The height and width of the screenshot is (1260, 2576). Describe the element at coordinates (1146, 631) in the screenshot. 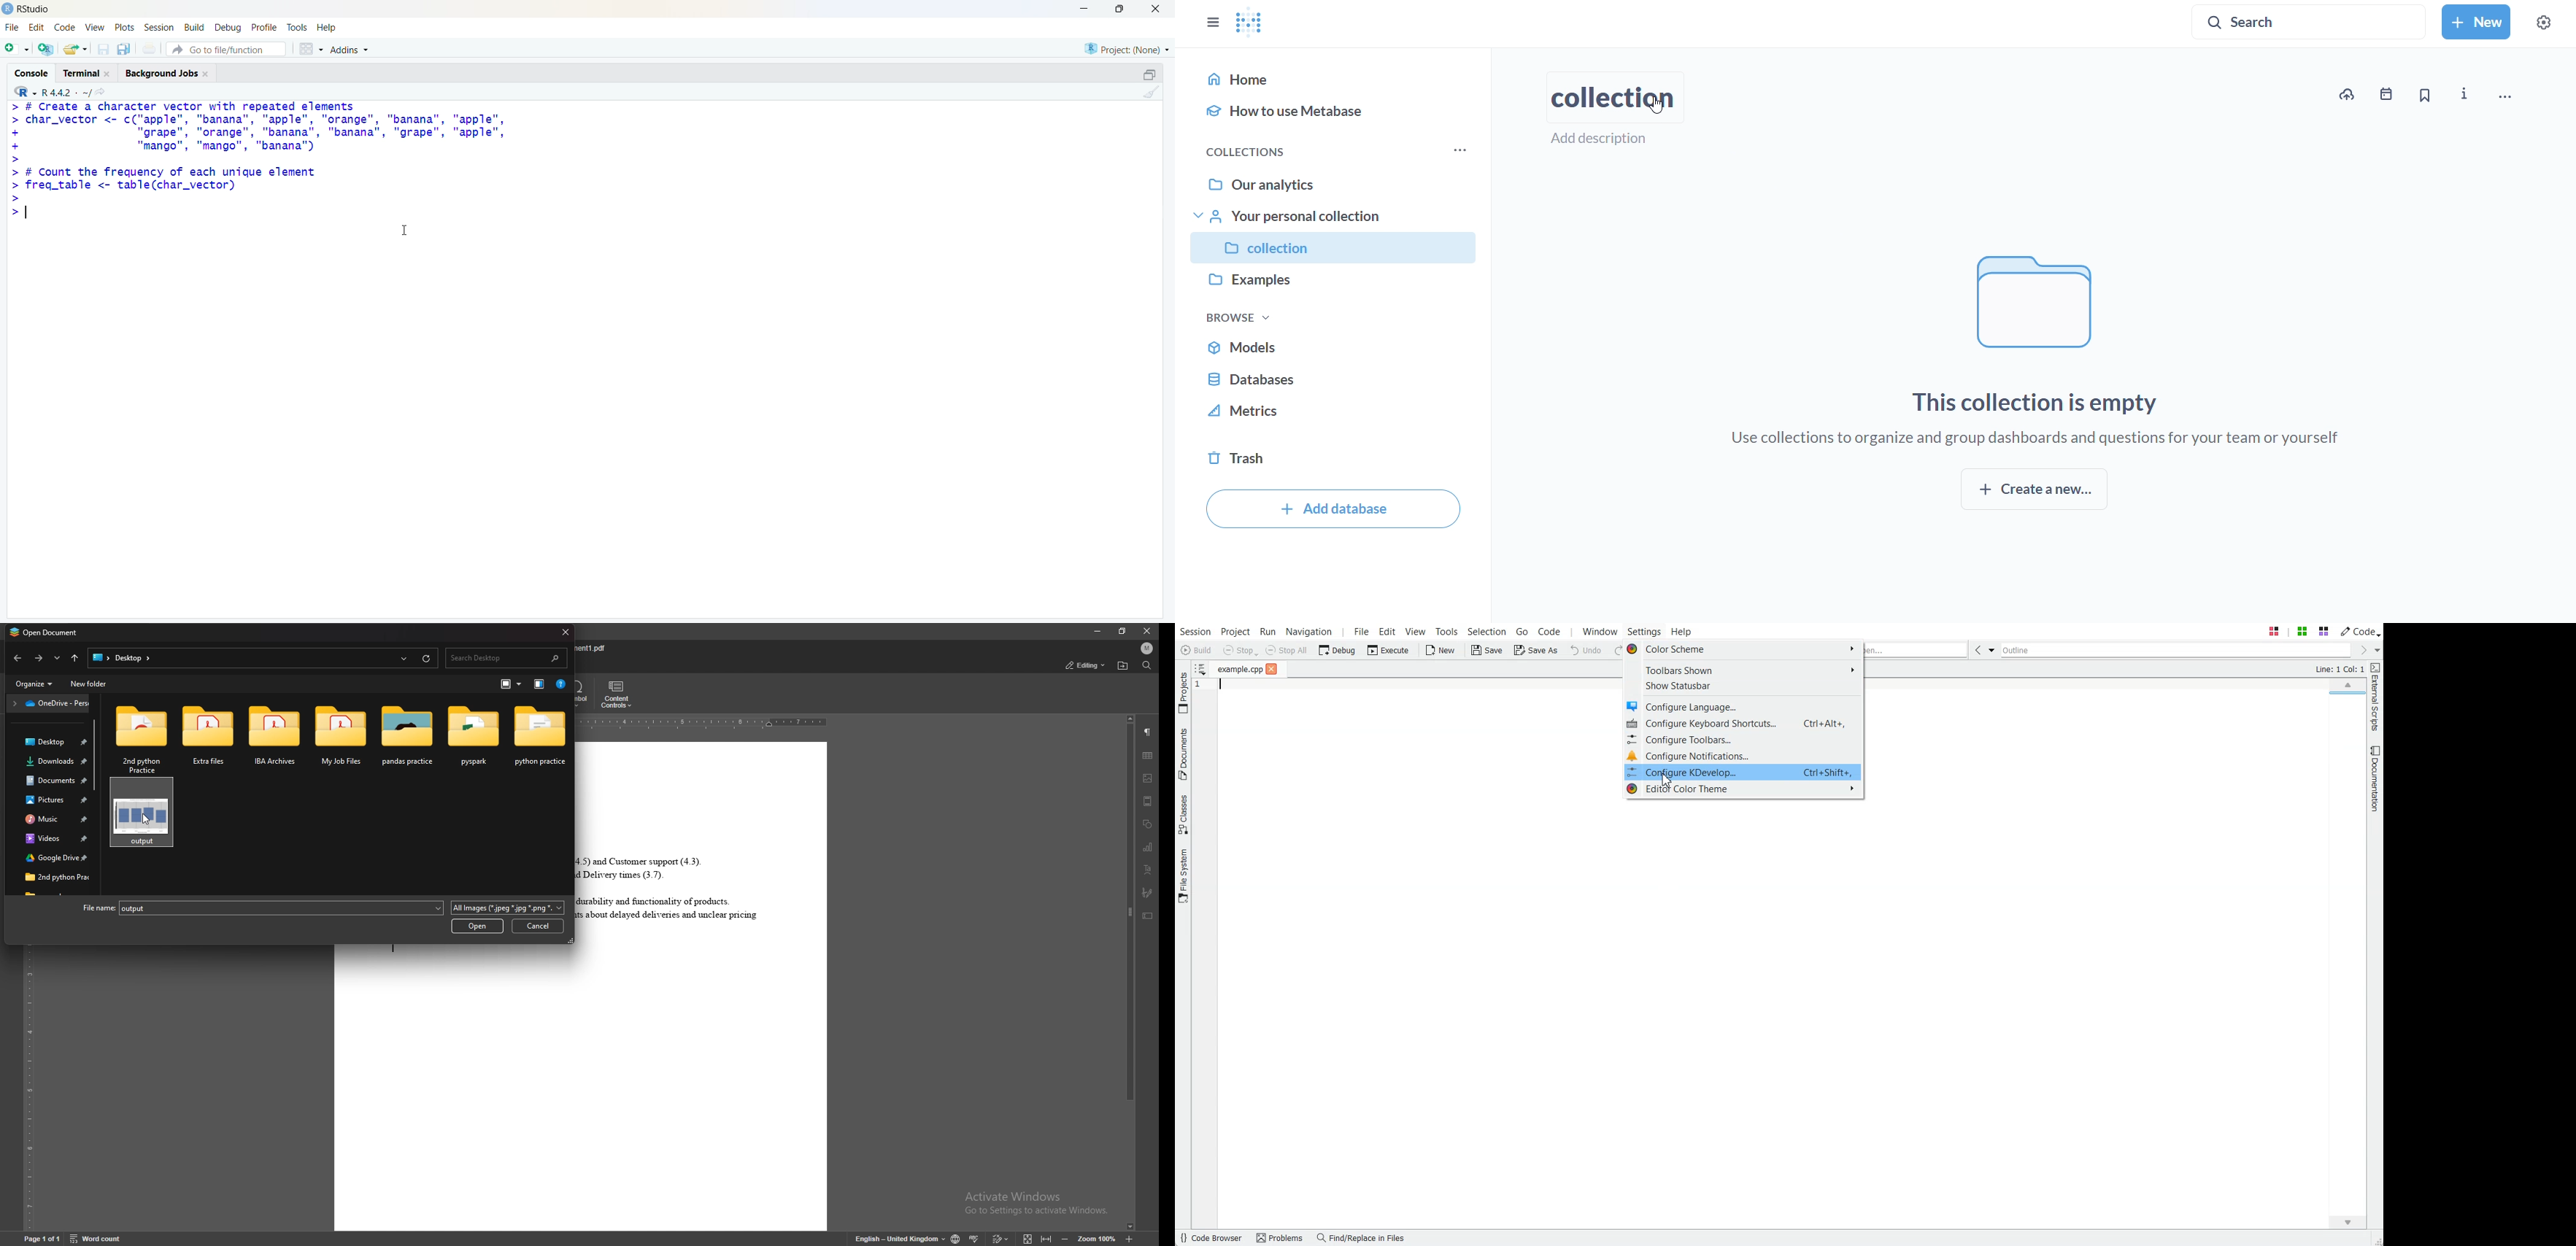

I see `close` at that location.